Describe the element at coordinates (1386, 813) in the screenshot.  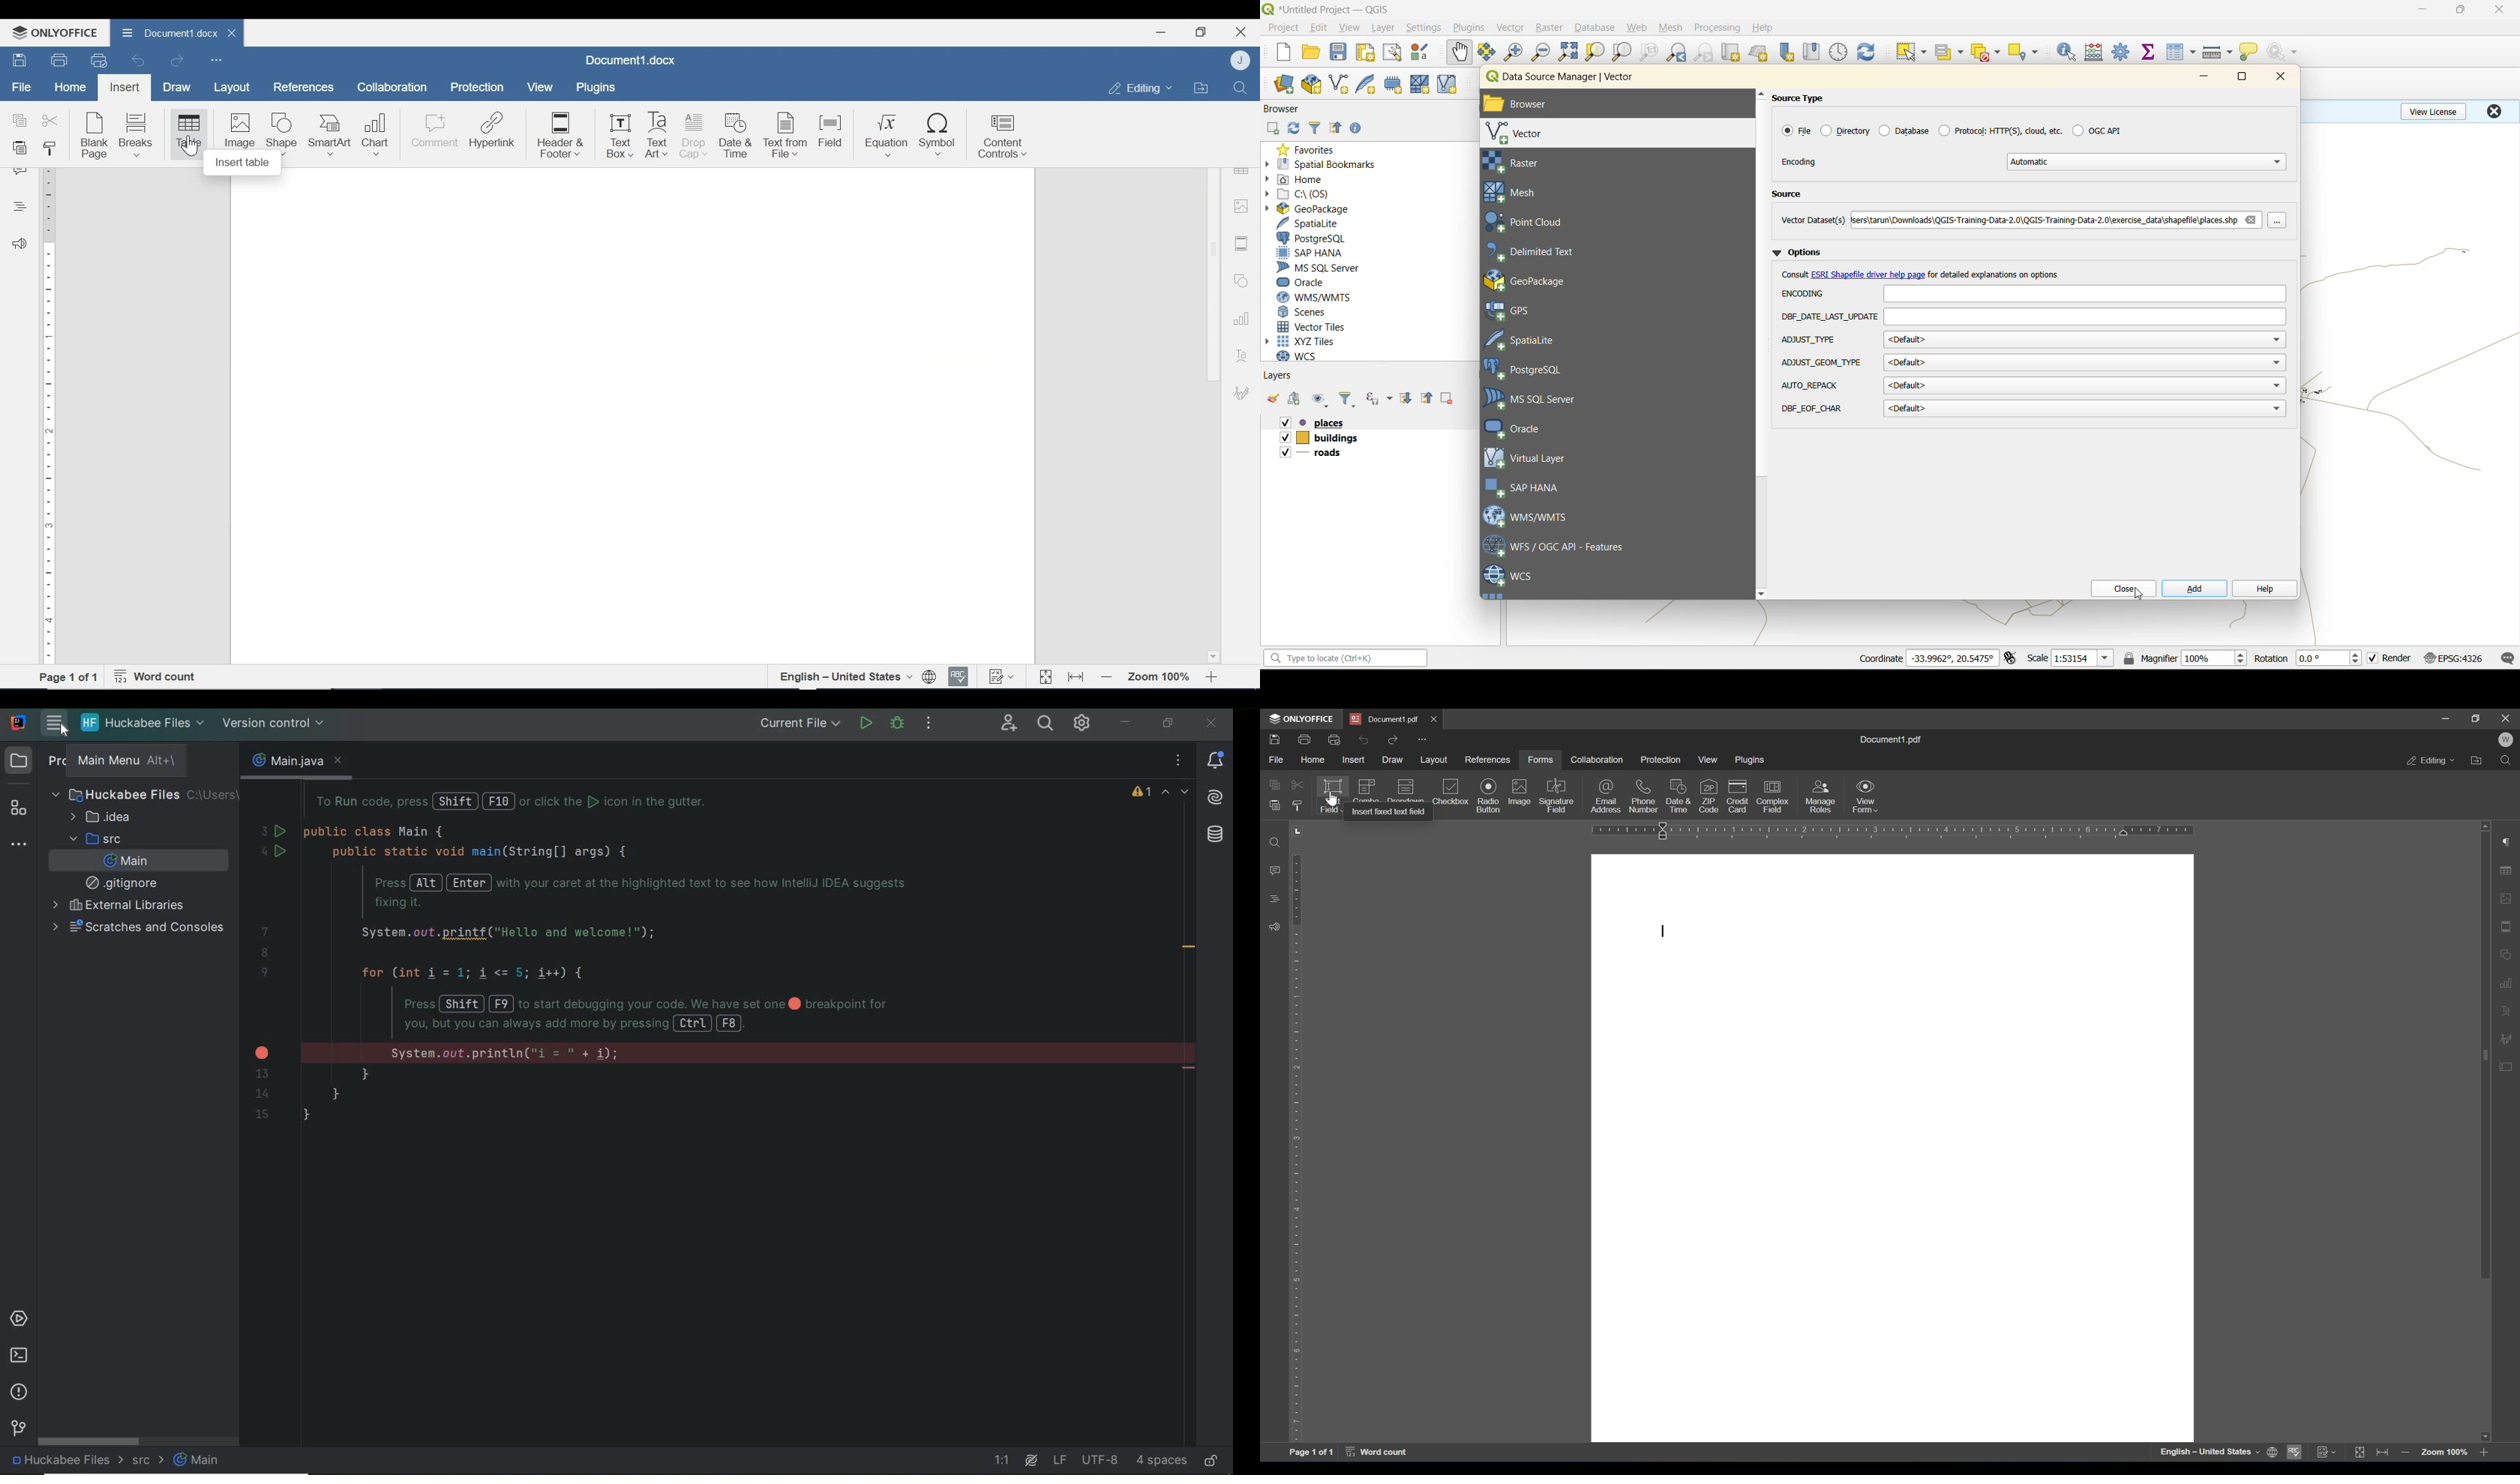
I see `insert field text field` at that location.